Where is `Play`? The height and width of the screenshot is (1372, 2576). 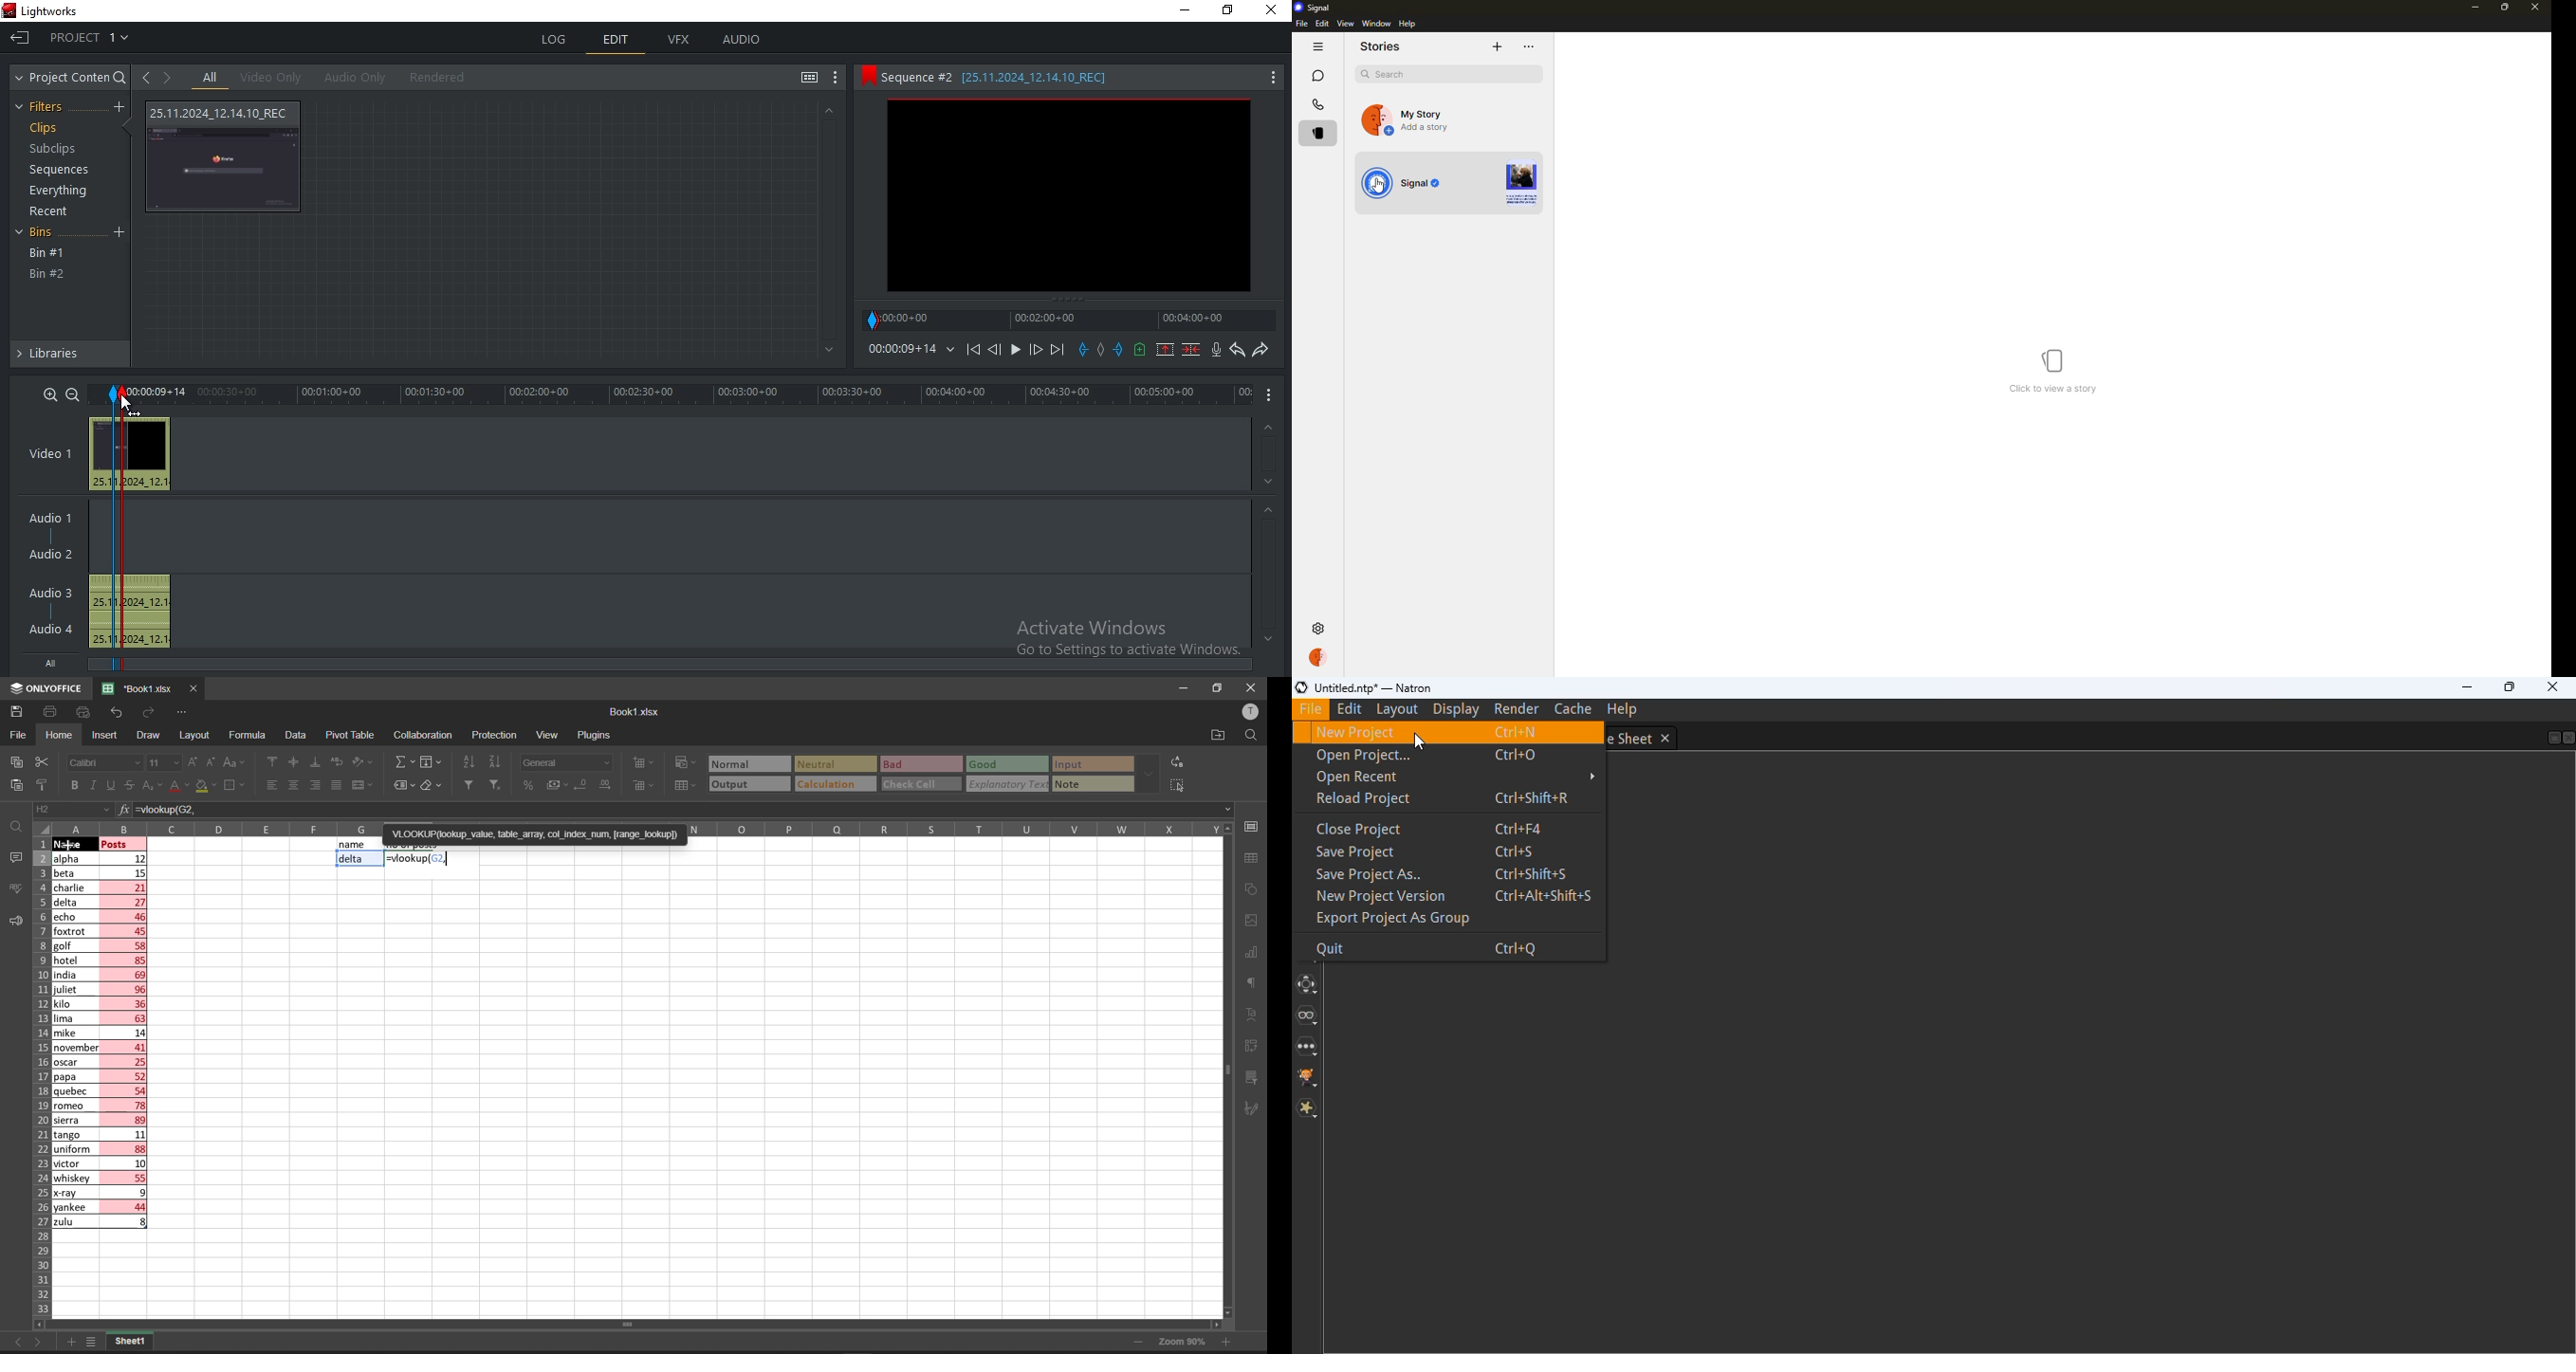 Play is located at coordinates (1016, 349).